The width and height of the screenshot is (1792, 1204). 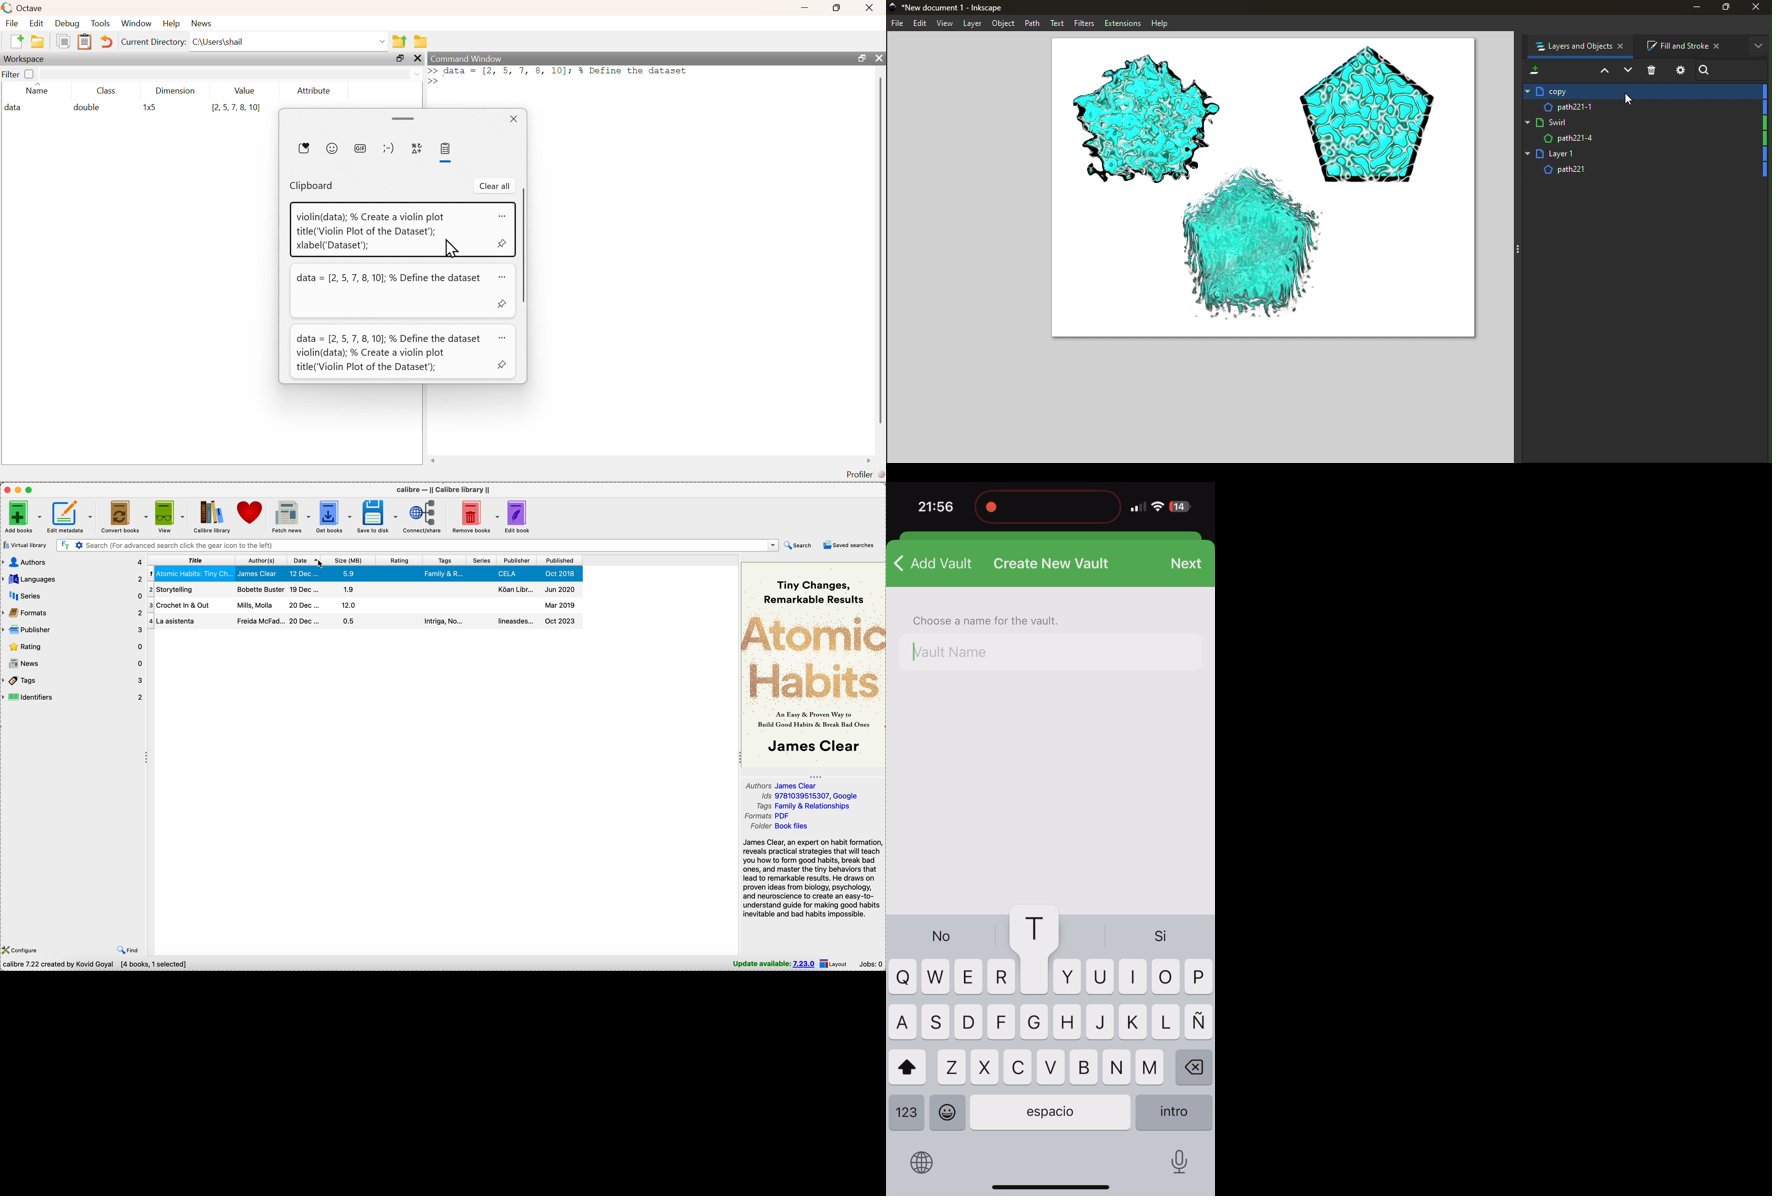 I want to click on close Calibre, so click(x=7, y=489).